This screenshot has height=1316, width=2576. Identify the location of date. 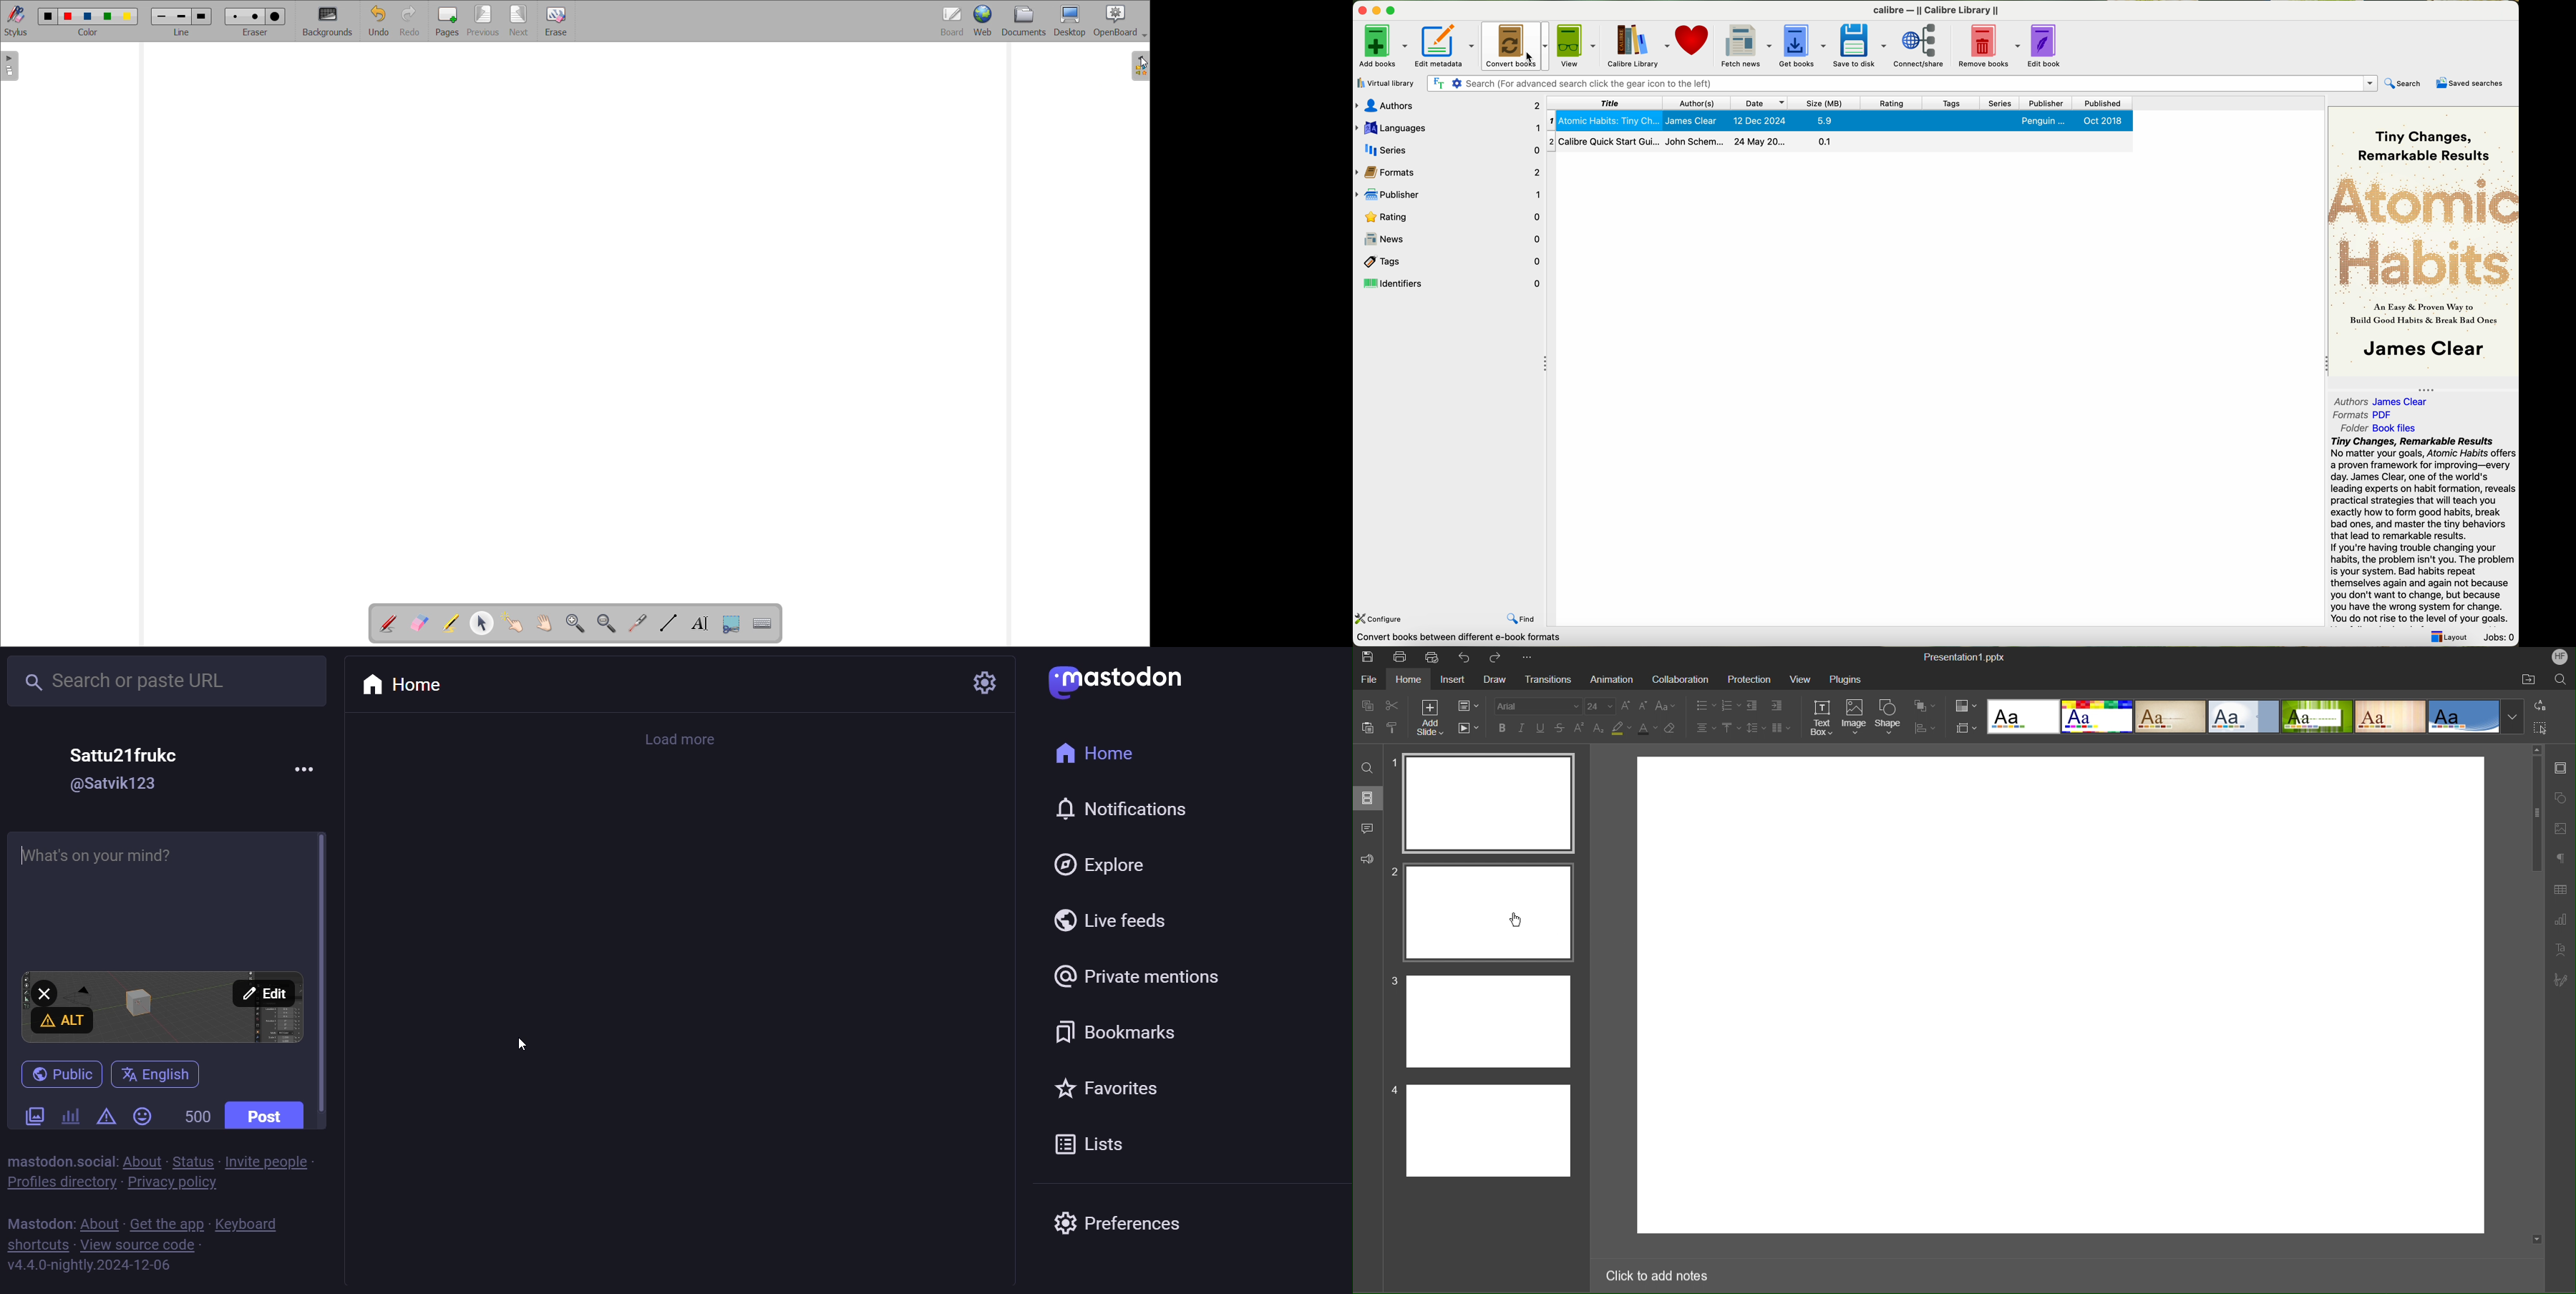
(1758, 103).